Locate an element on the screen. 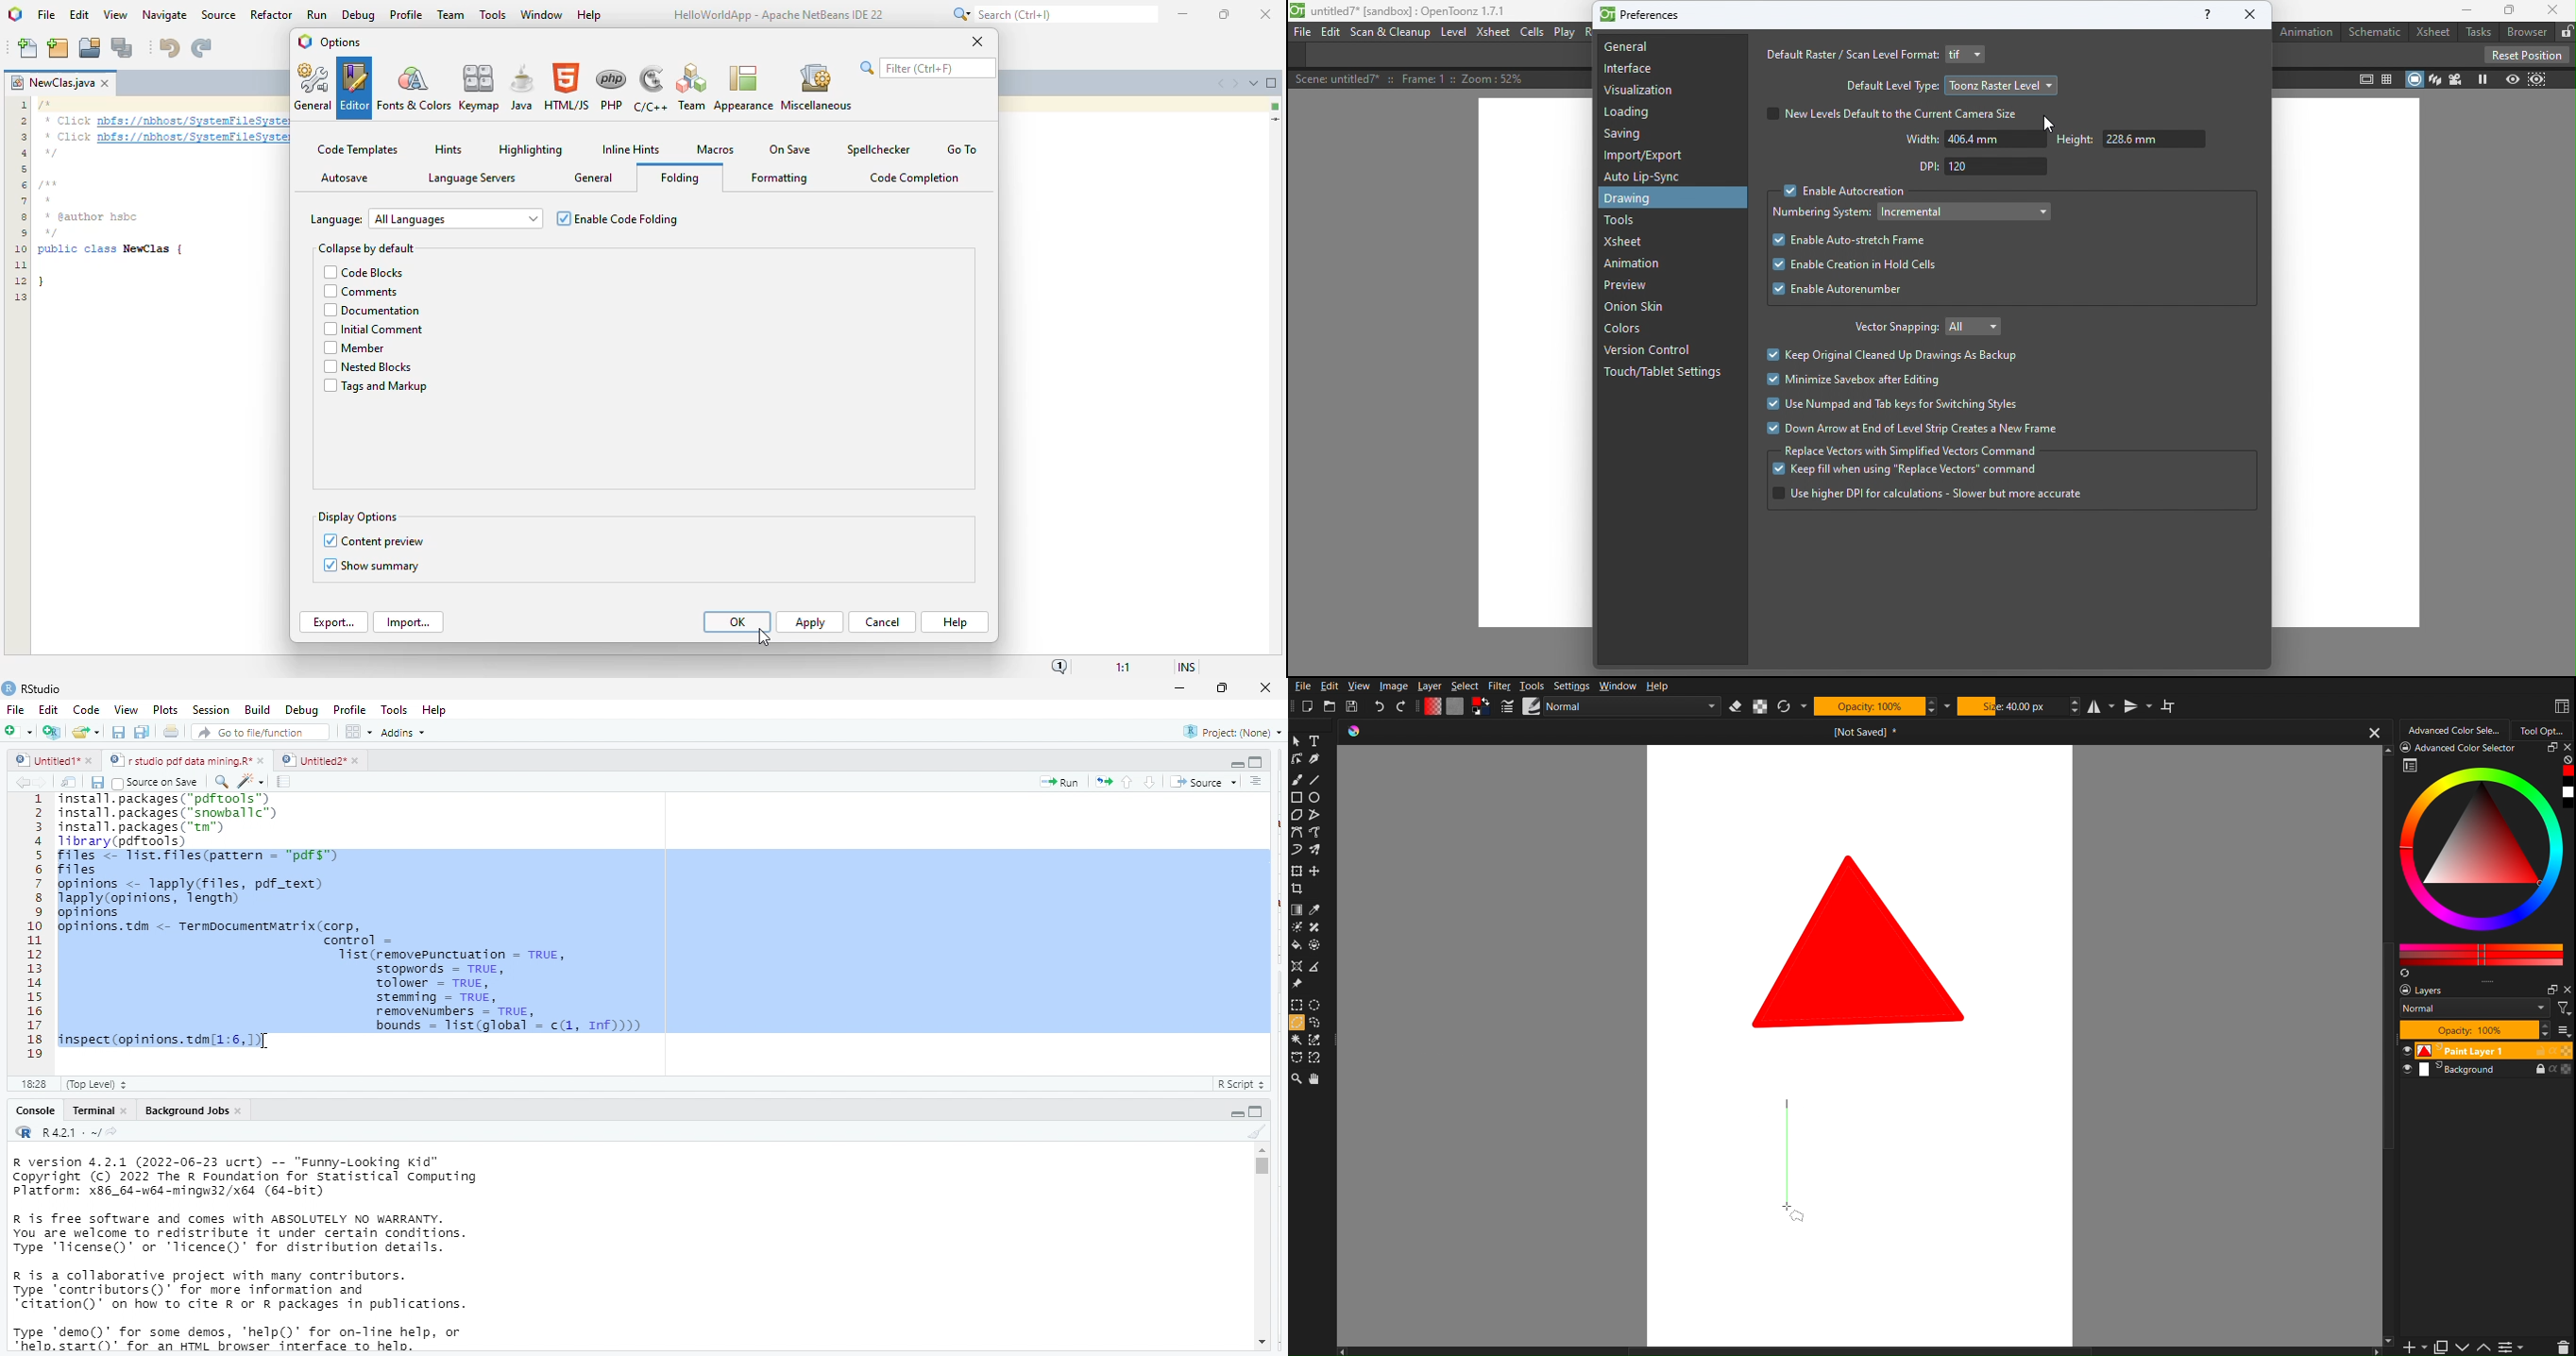  background jobs is located at coordinates (182, 1110).